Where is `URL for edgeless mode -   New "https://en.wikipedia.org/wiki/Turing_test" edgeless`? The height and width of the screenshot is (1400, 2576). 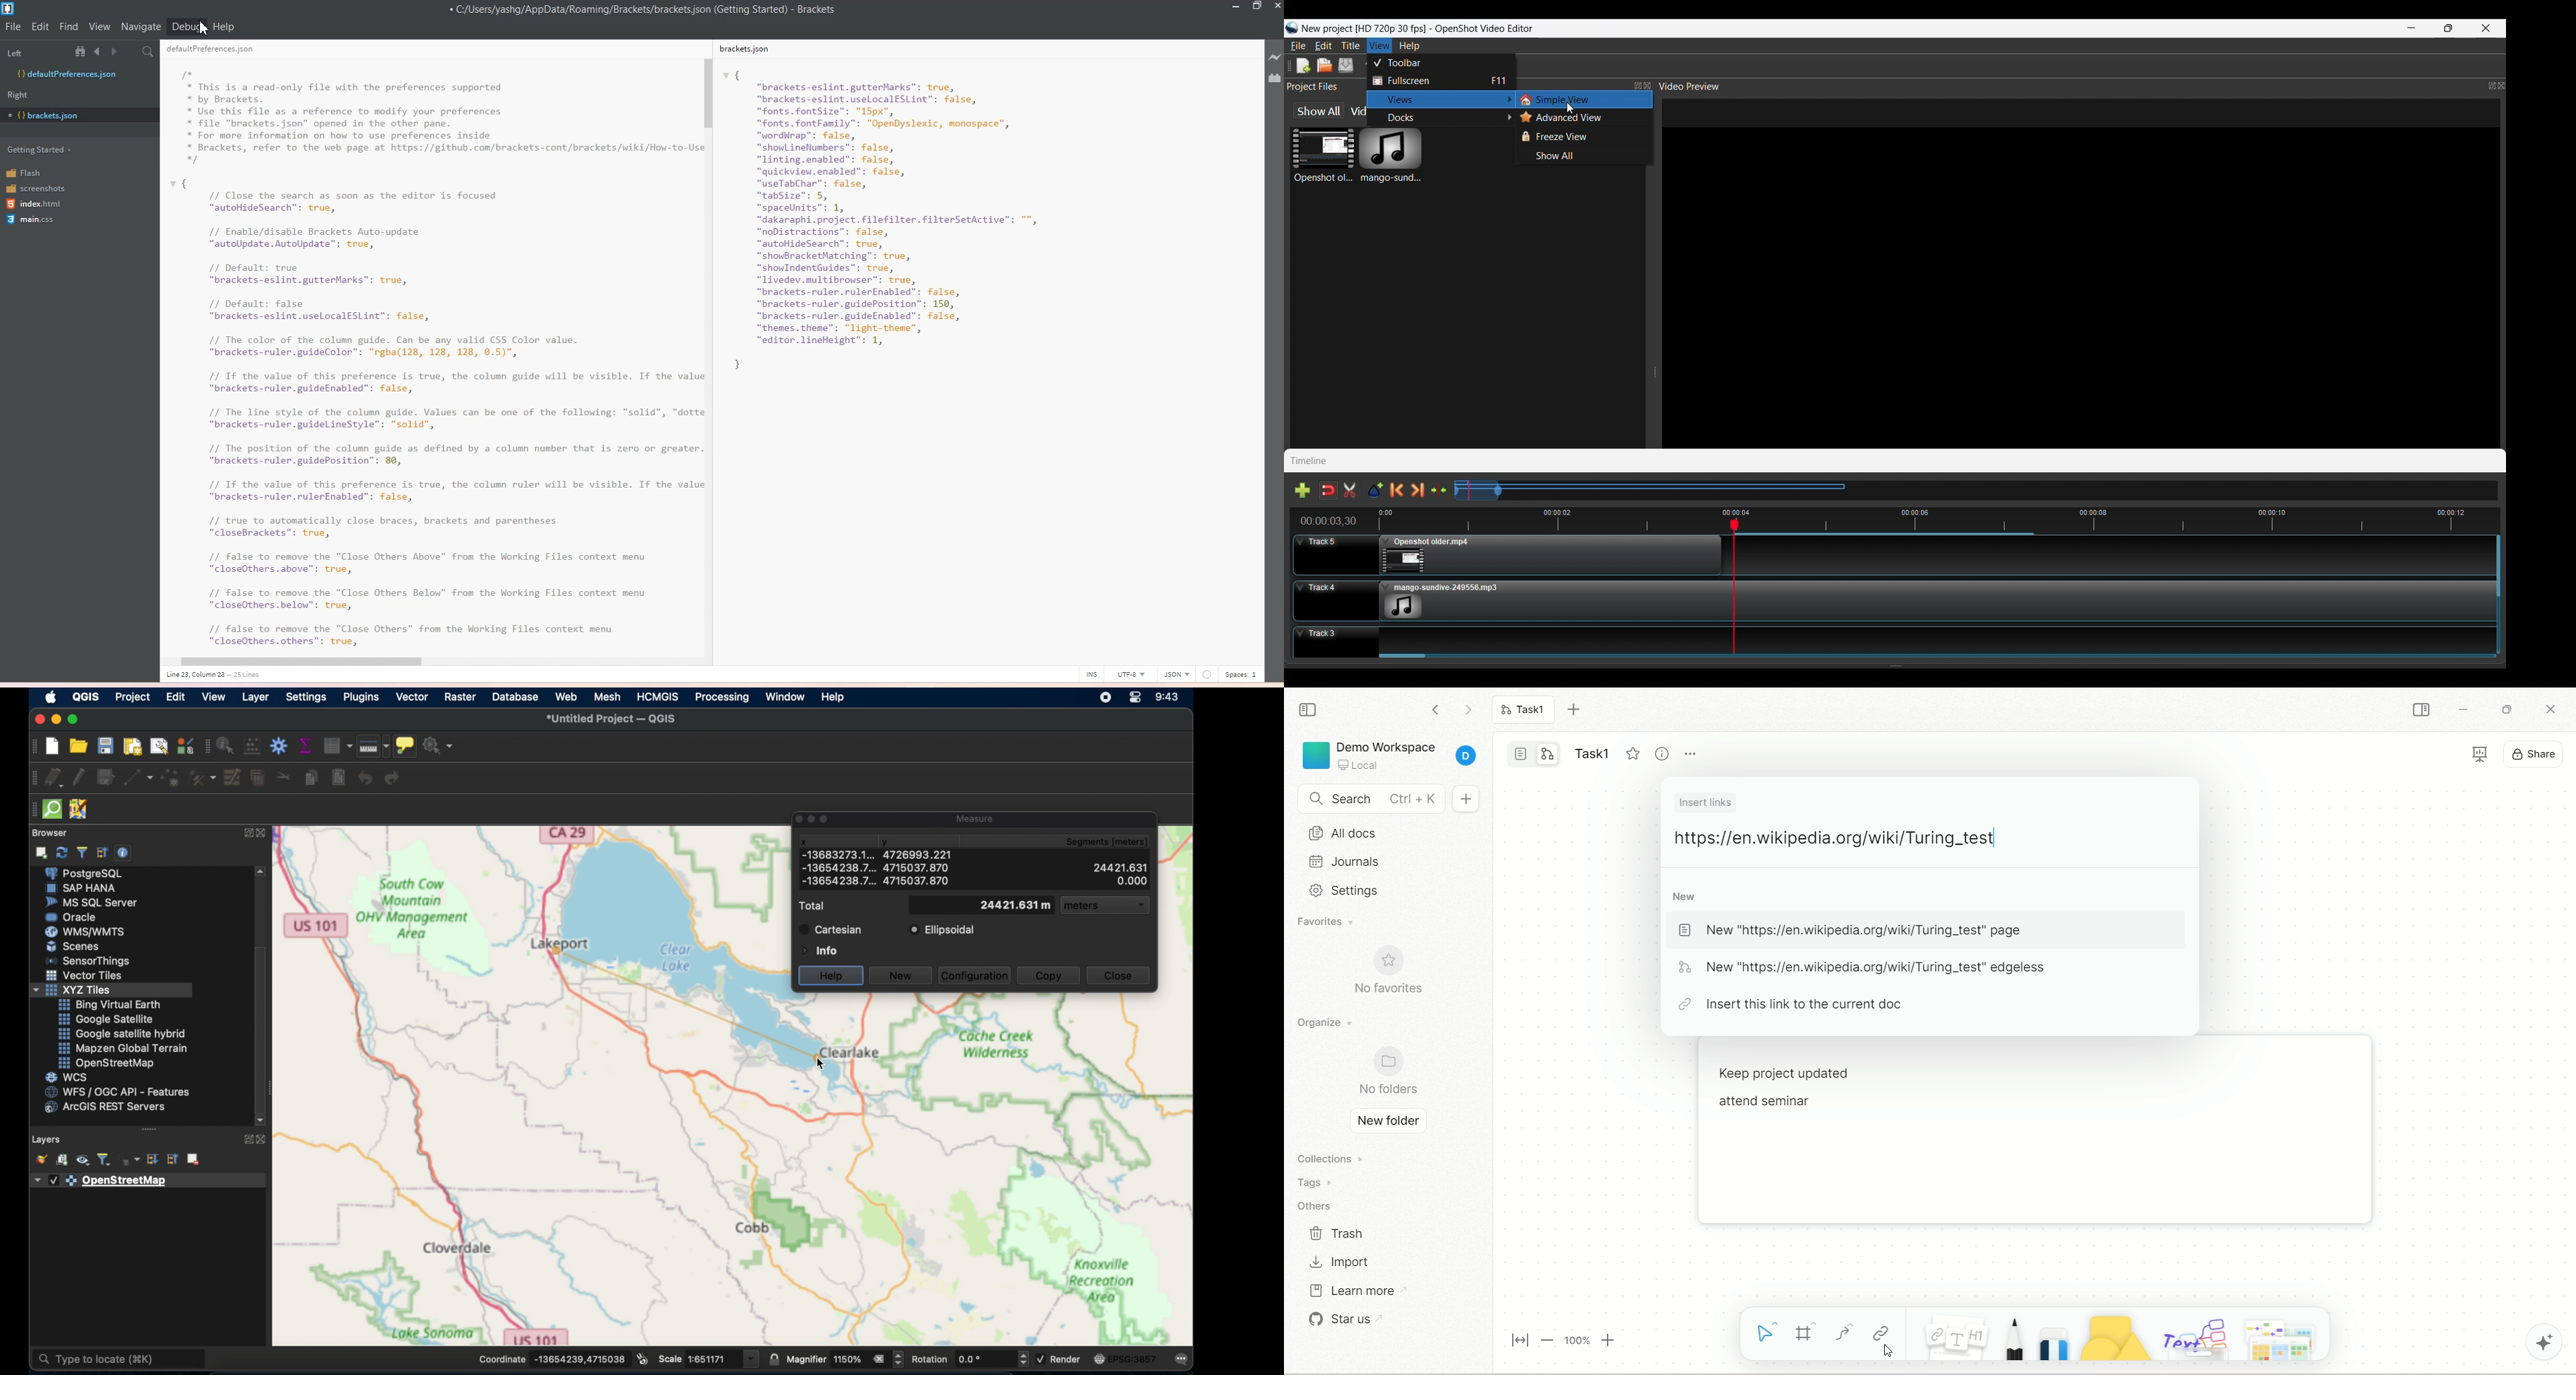
URL for edgeless mode -   New "https://en.wikipedia.org/wiki/Turing_test" edgeless is located at coordinates (1866, 967).